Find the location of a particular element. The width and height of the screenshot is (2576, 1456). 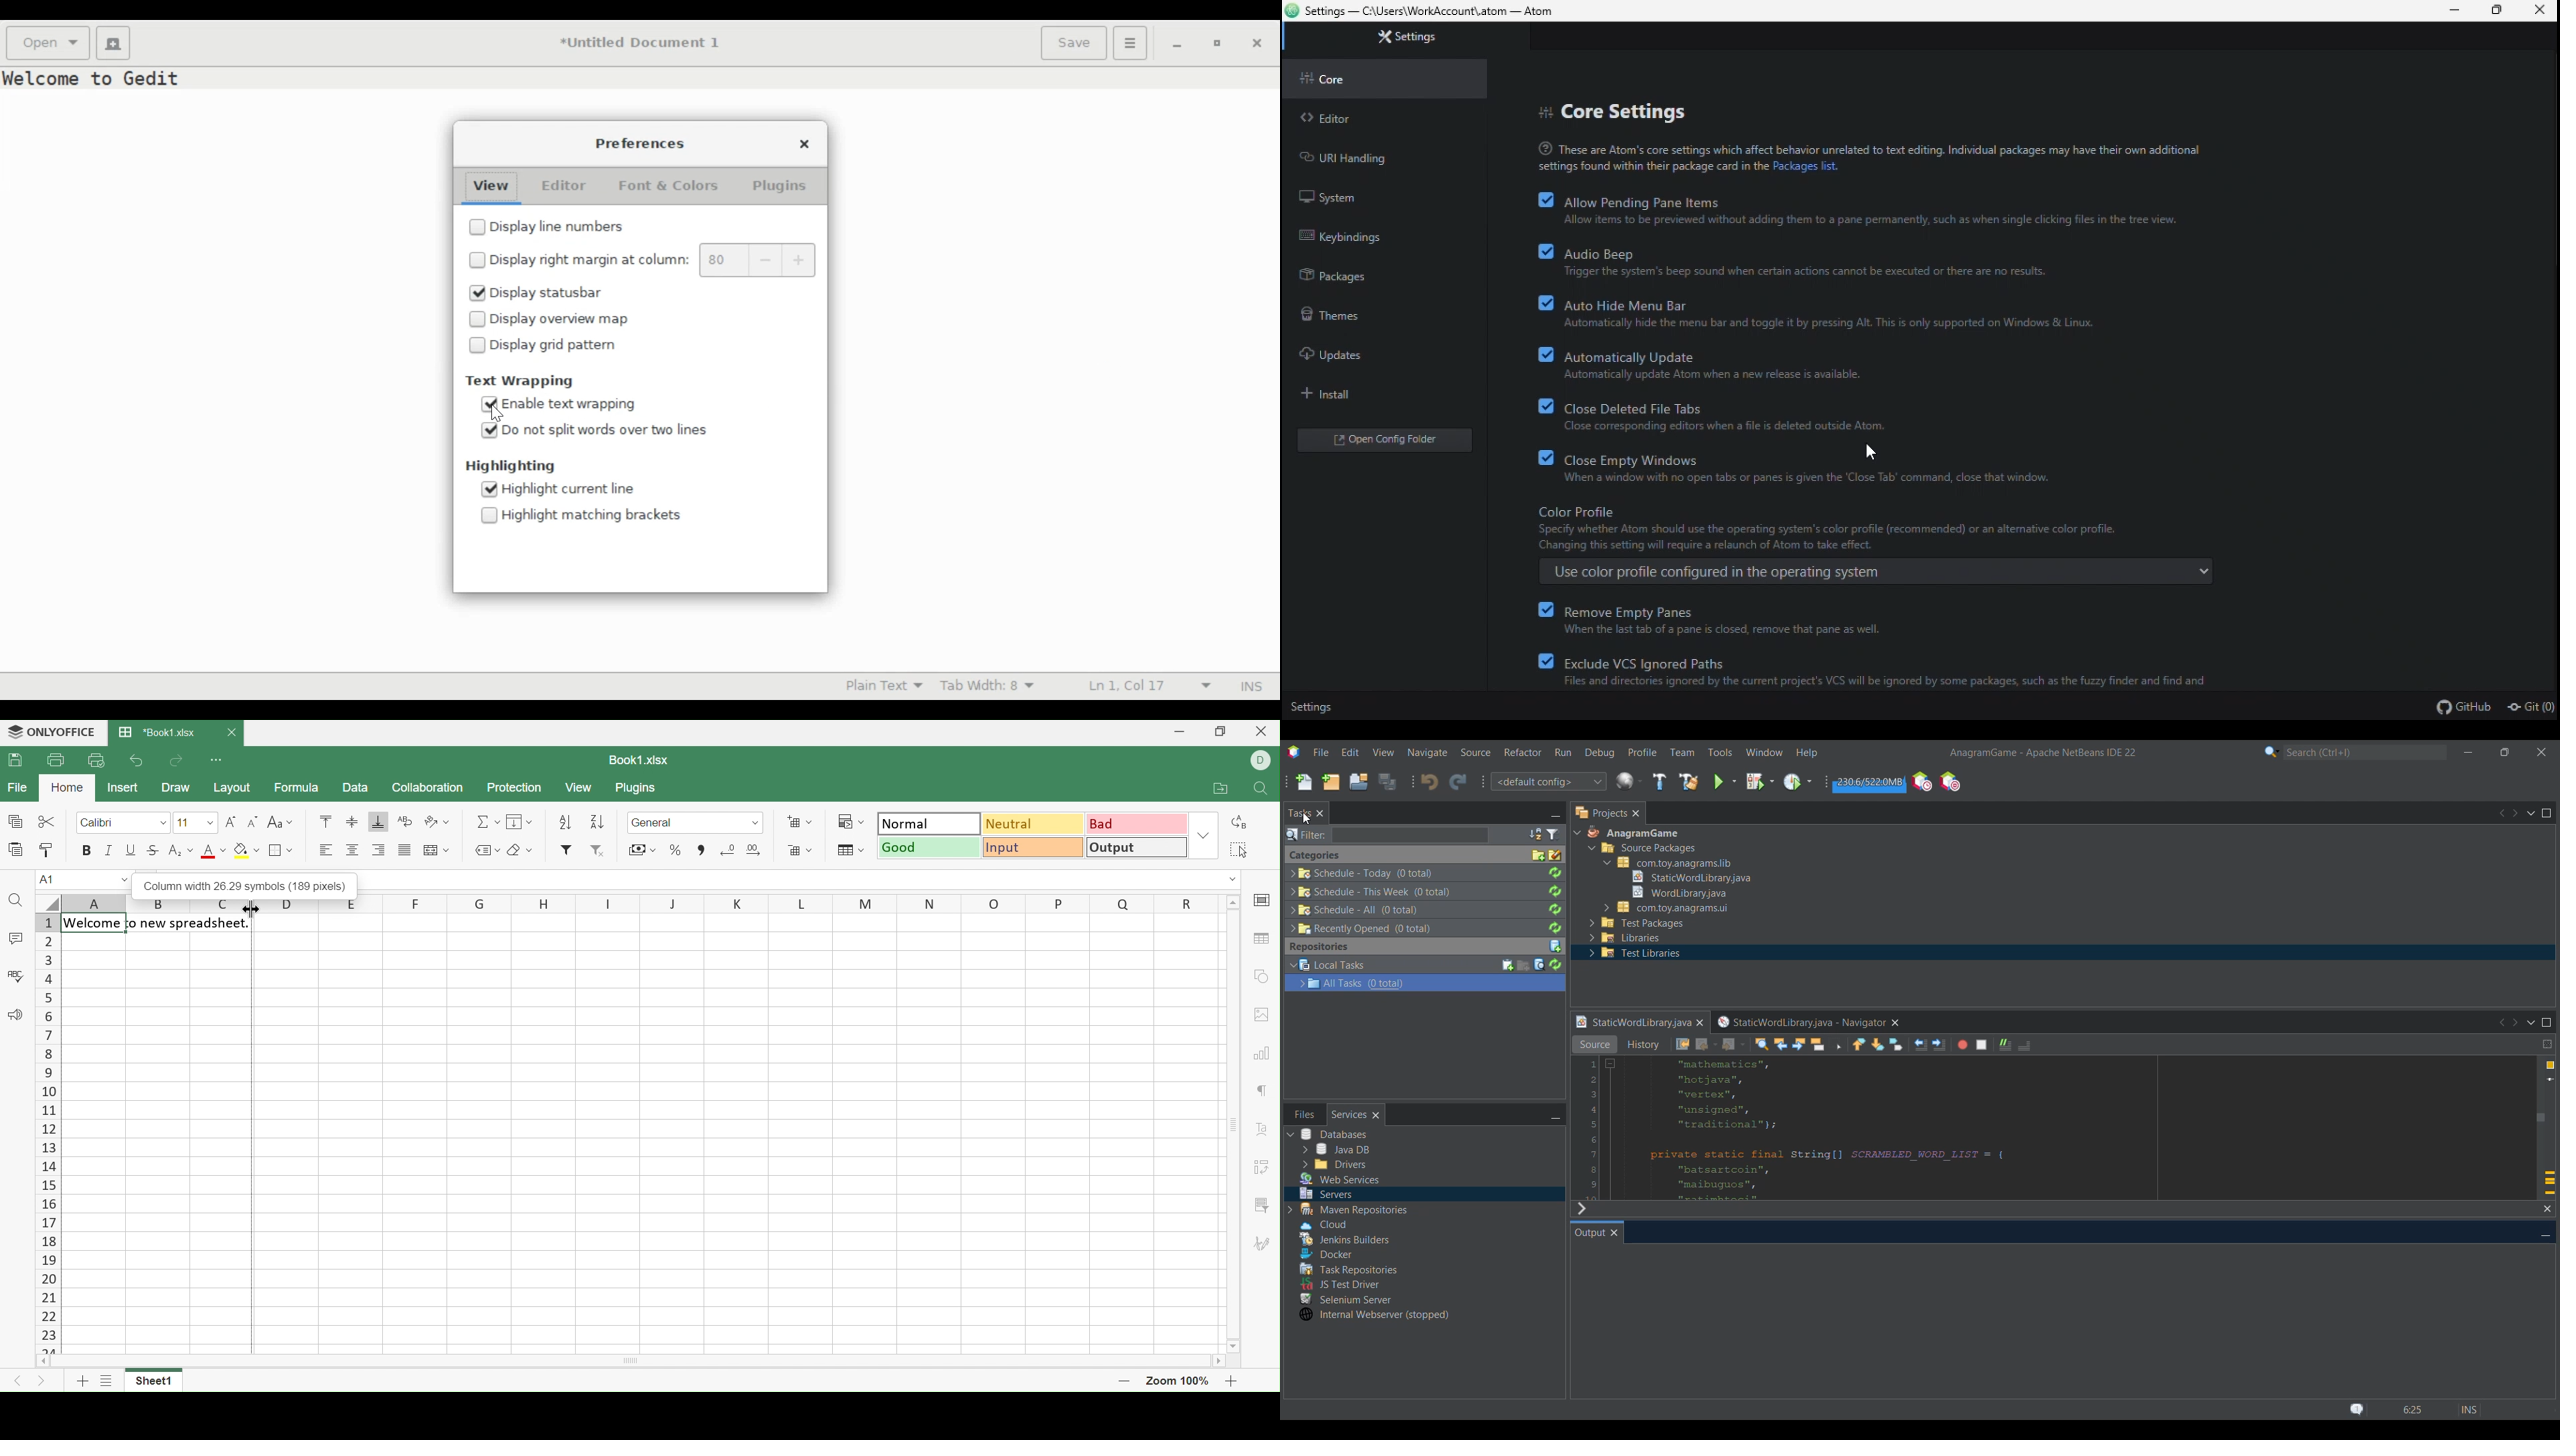

packages is located at coordinates (1366, 274).